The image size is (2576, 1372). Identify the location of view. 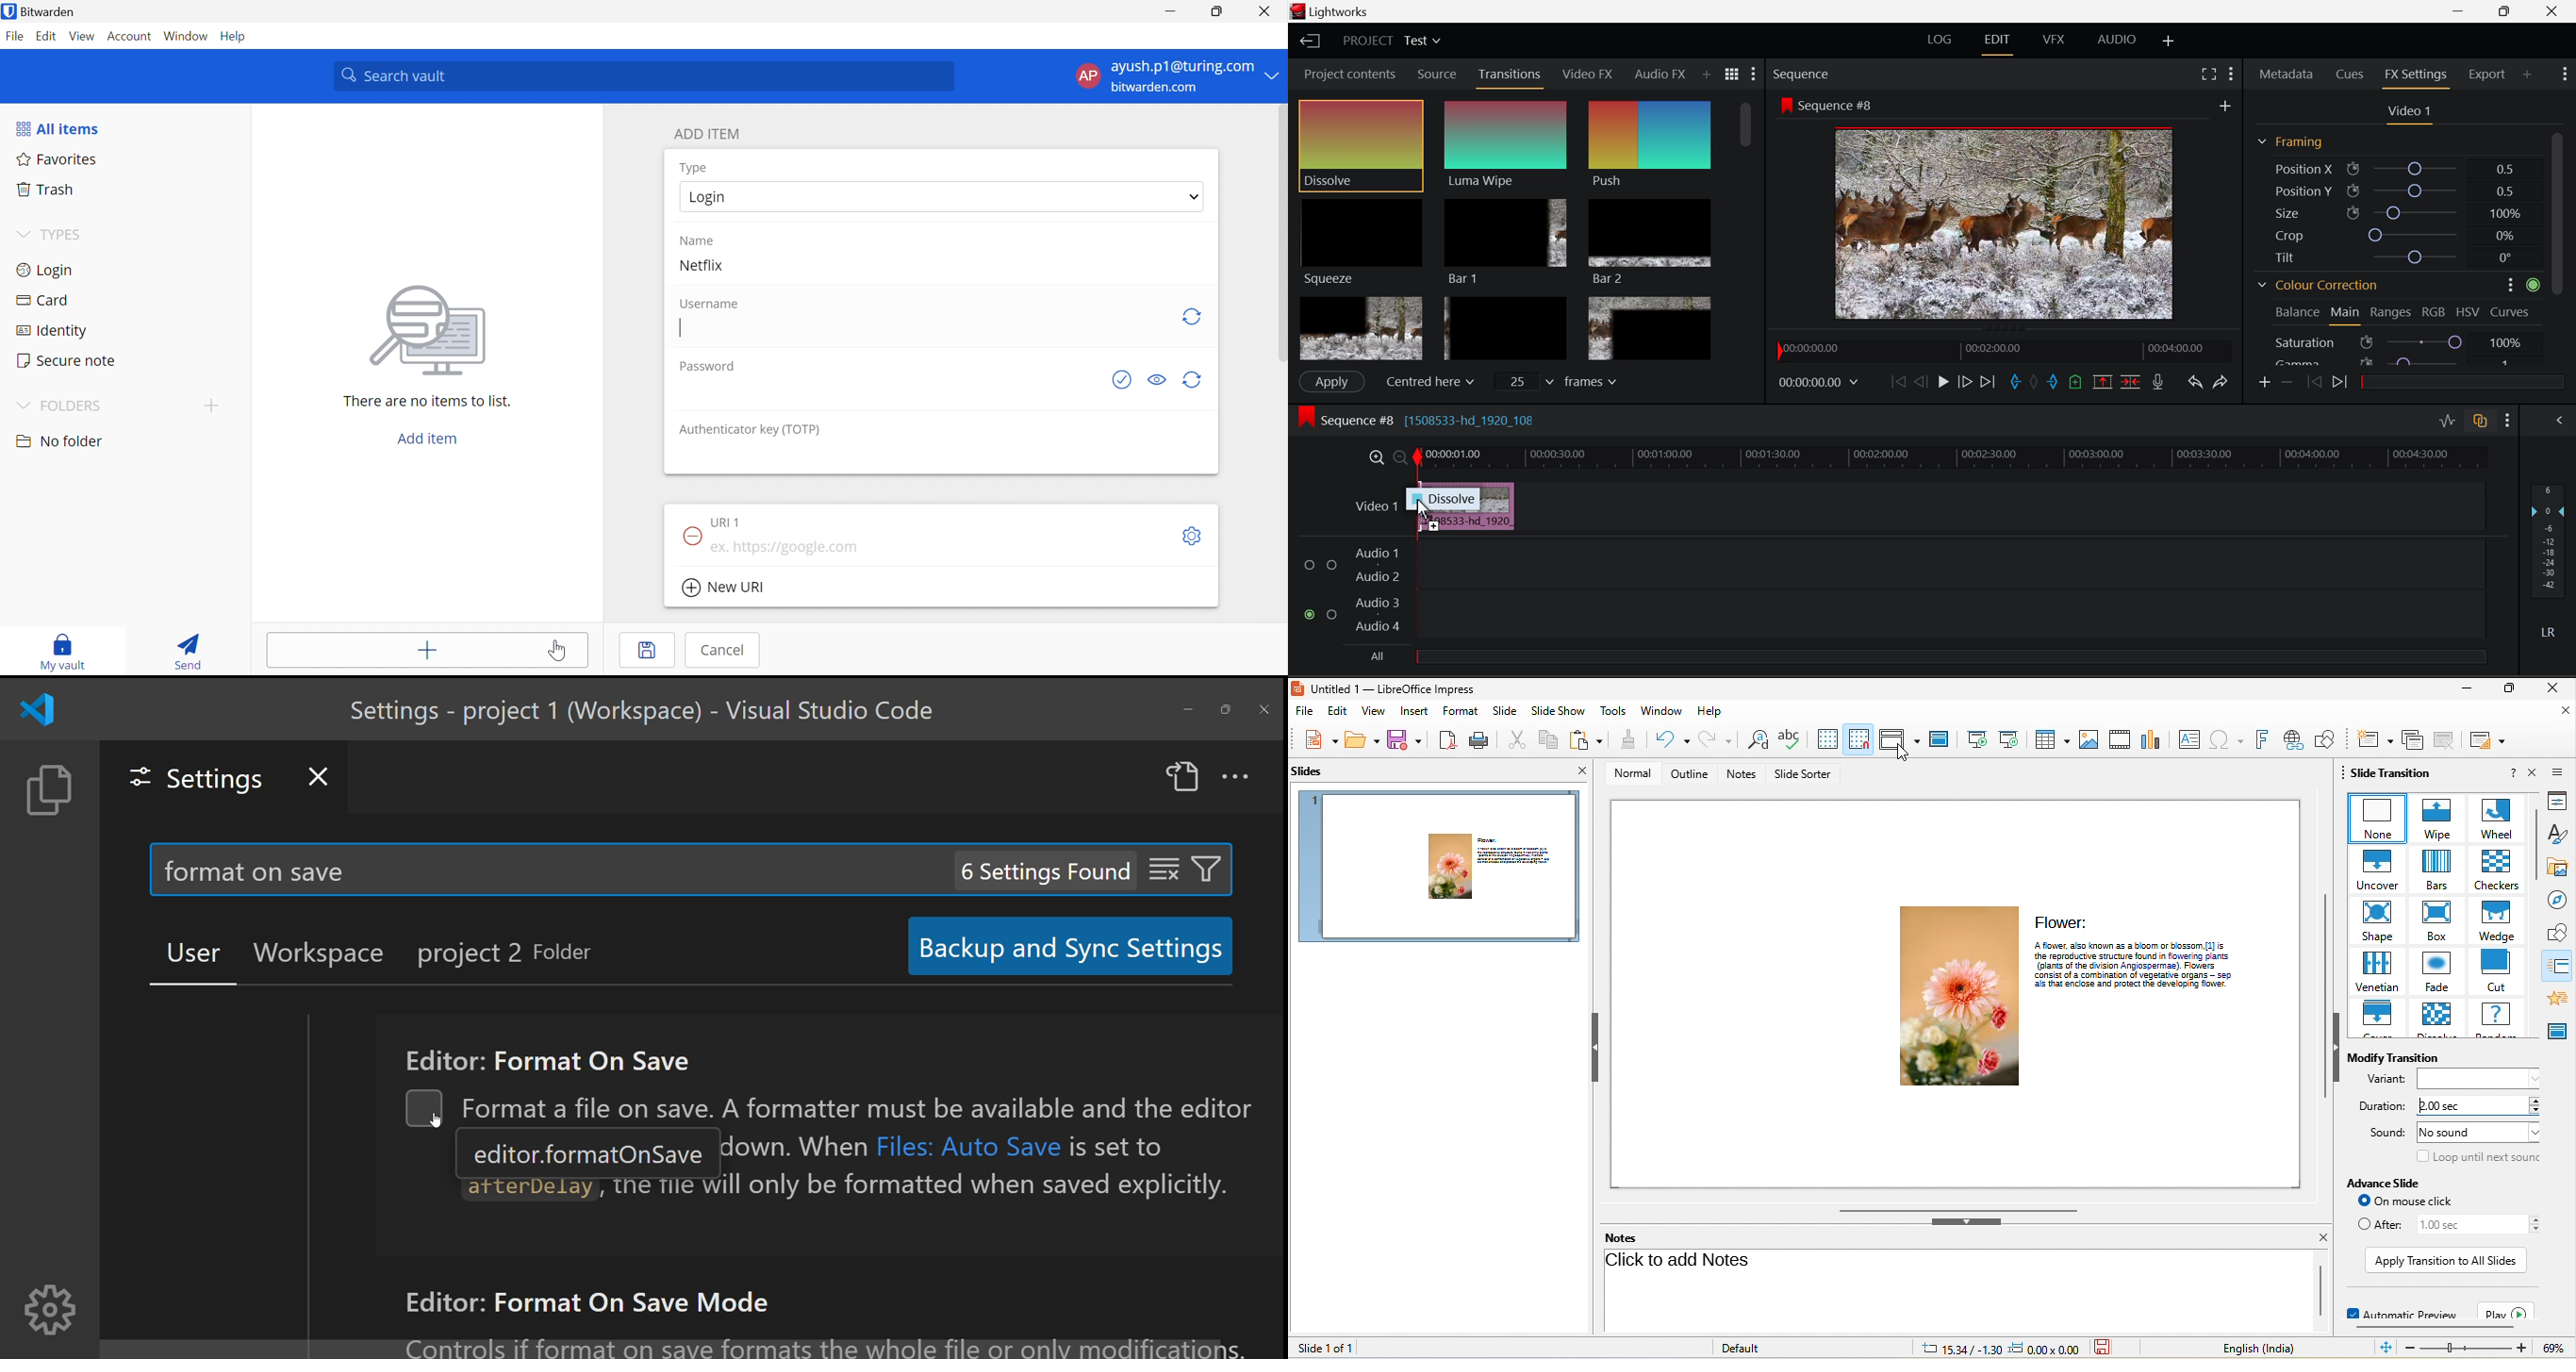
(1373, 711).